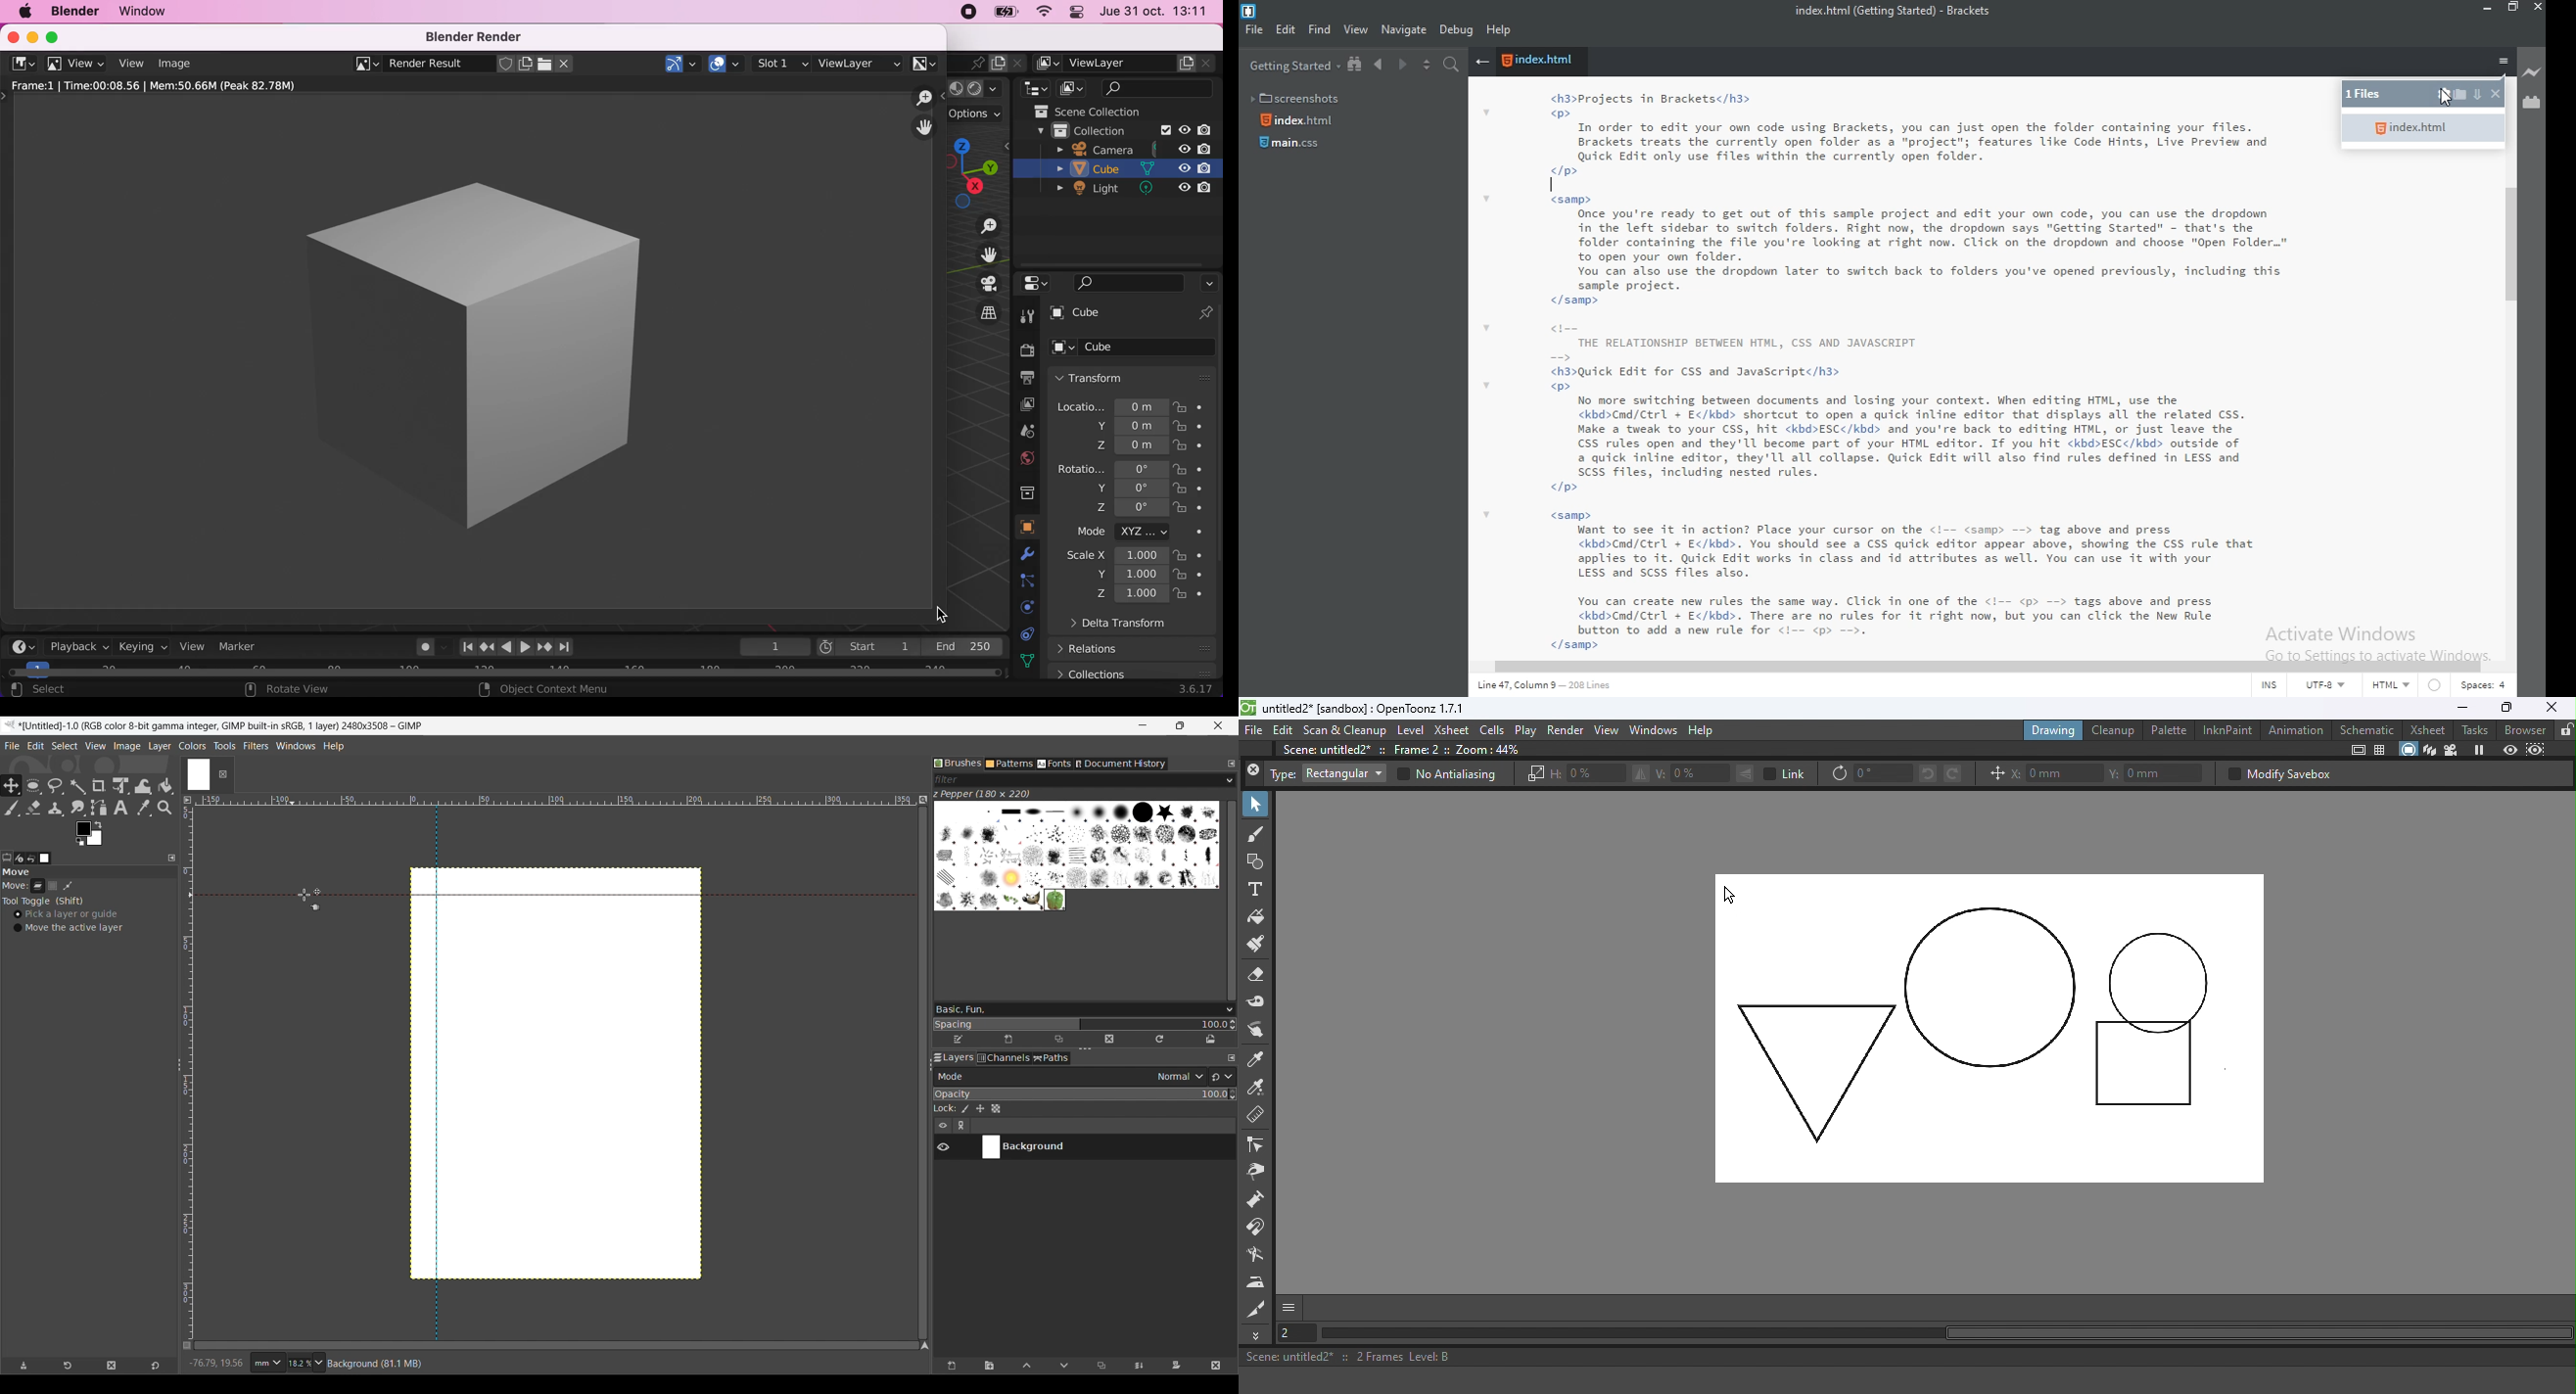 This screenshot has width=2576, height=1400. Describe the element at coordinates (1079, 12) in the screenshot. I see `panel control` at that location.